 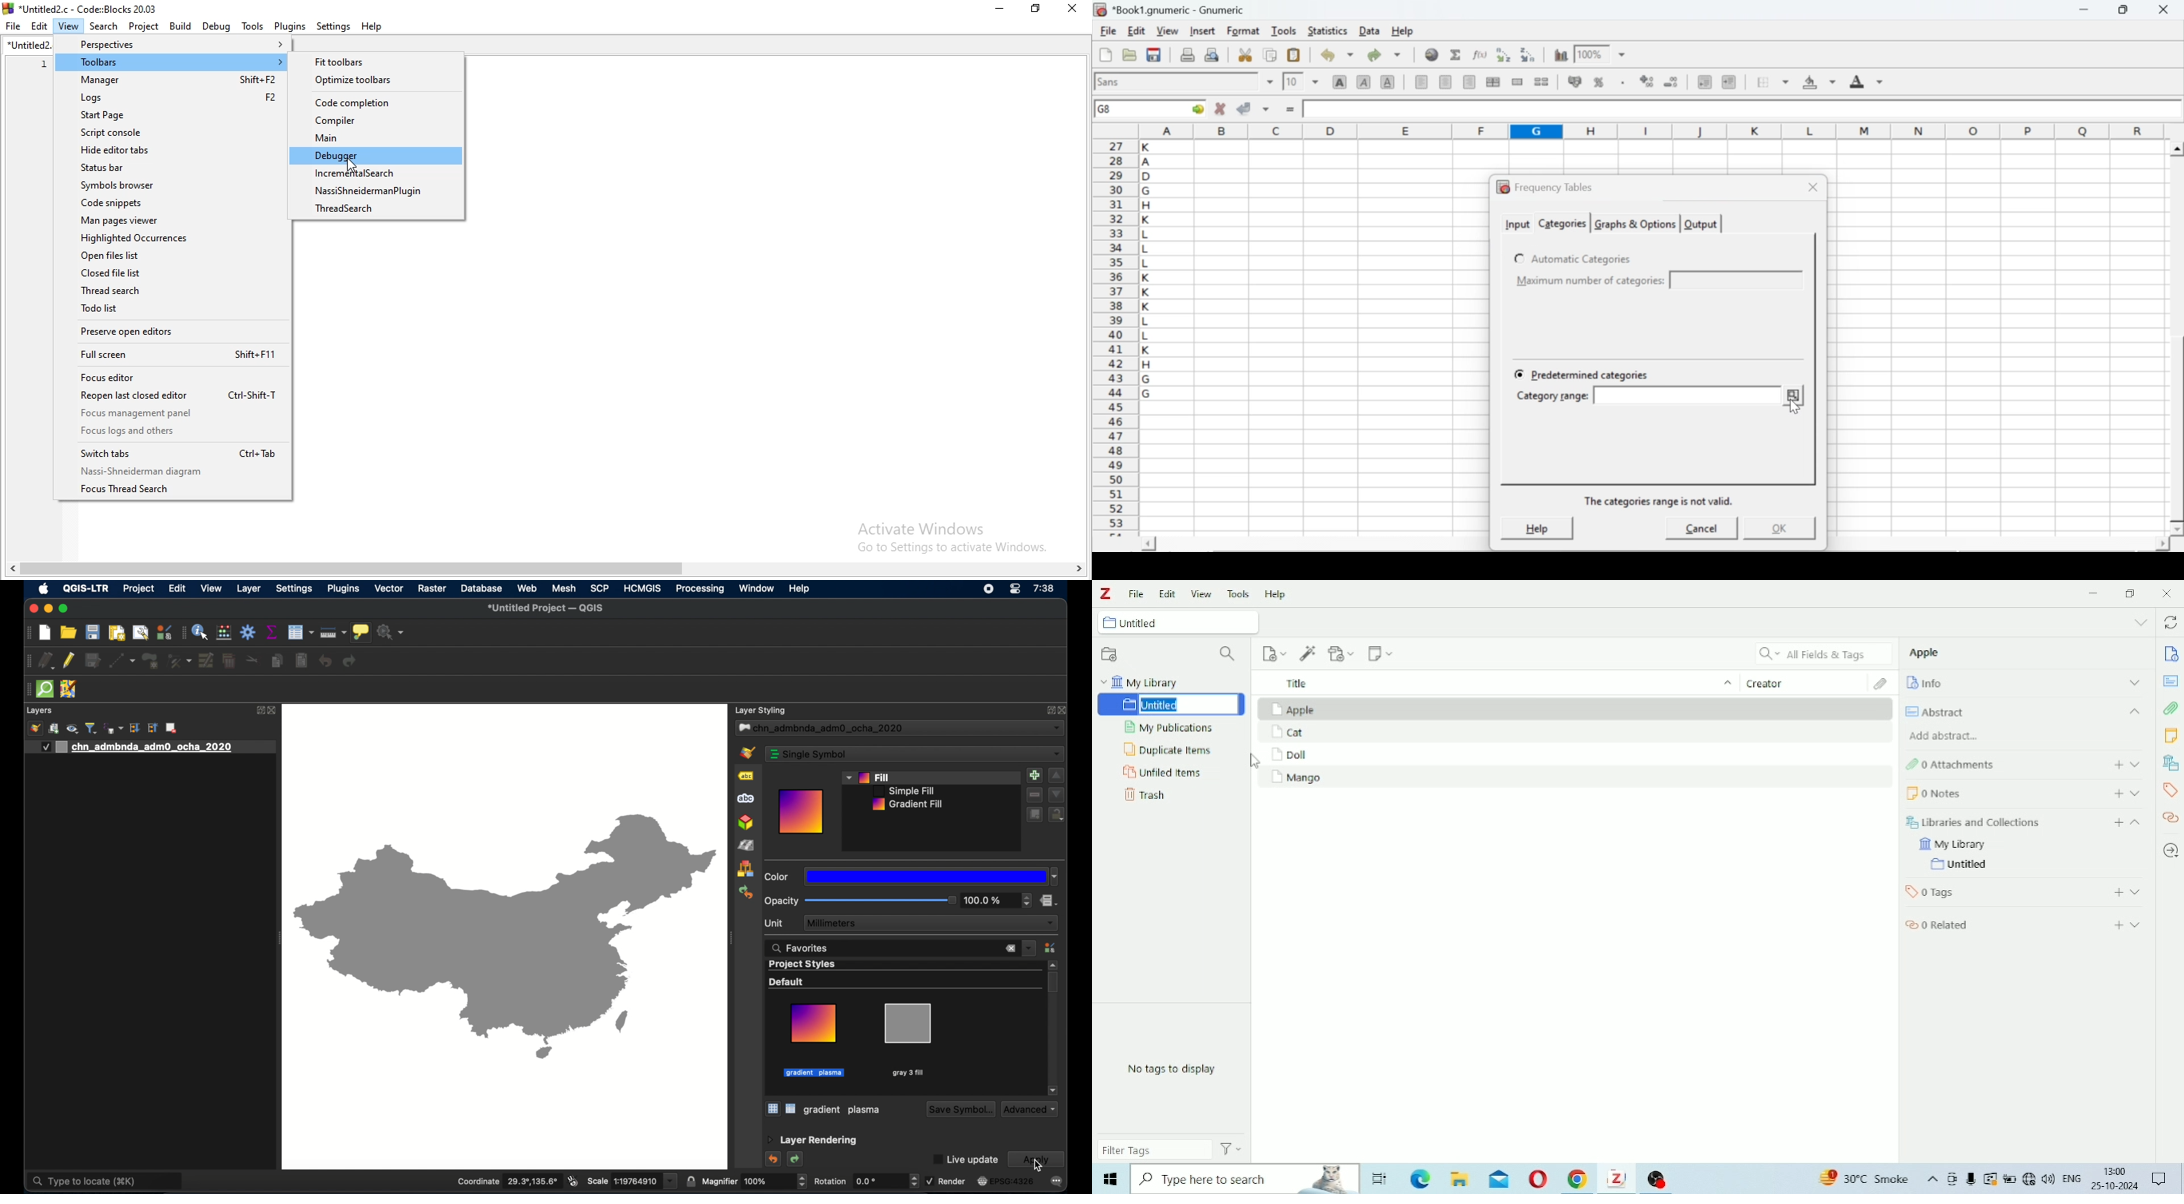 I want to click on , so click(x=2070, y=1178).